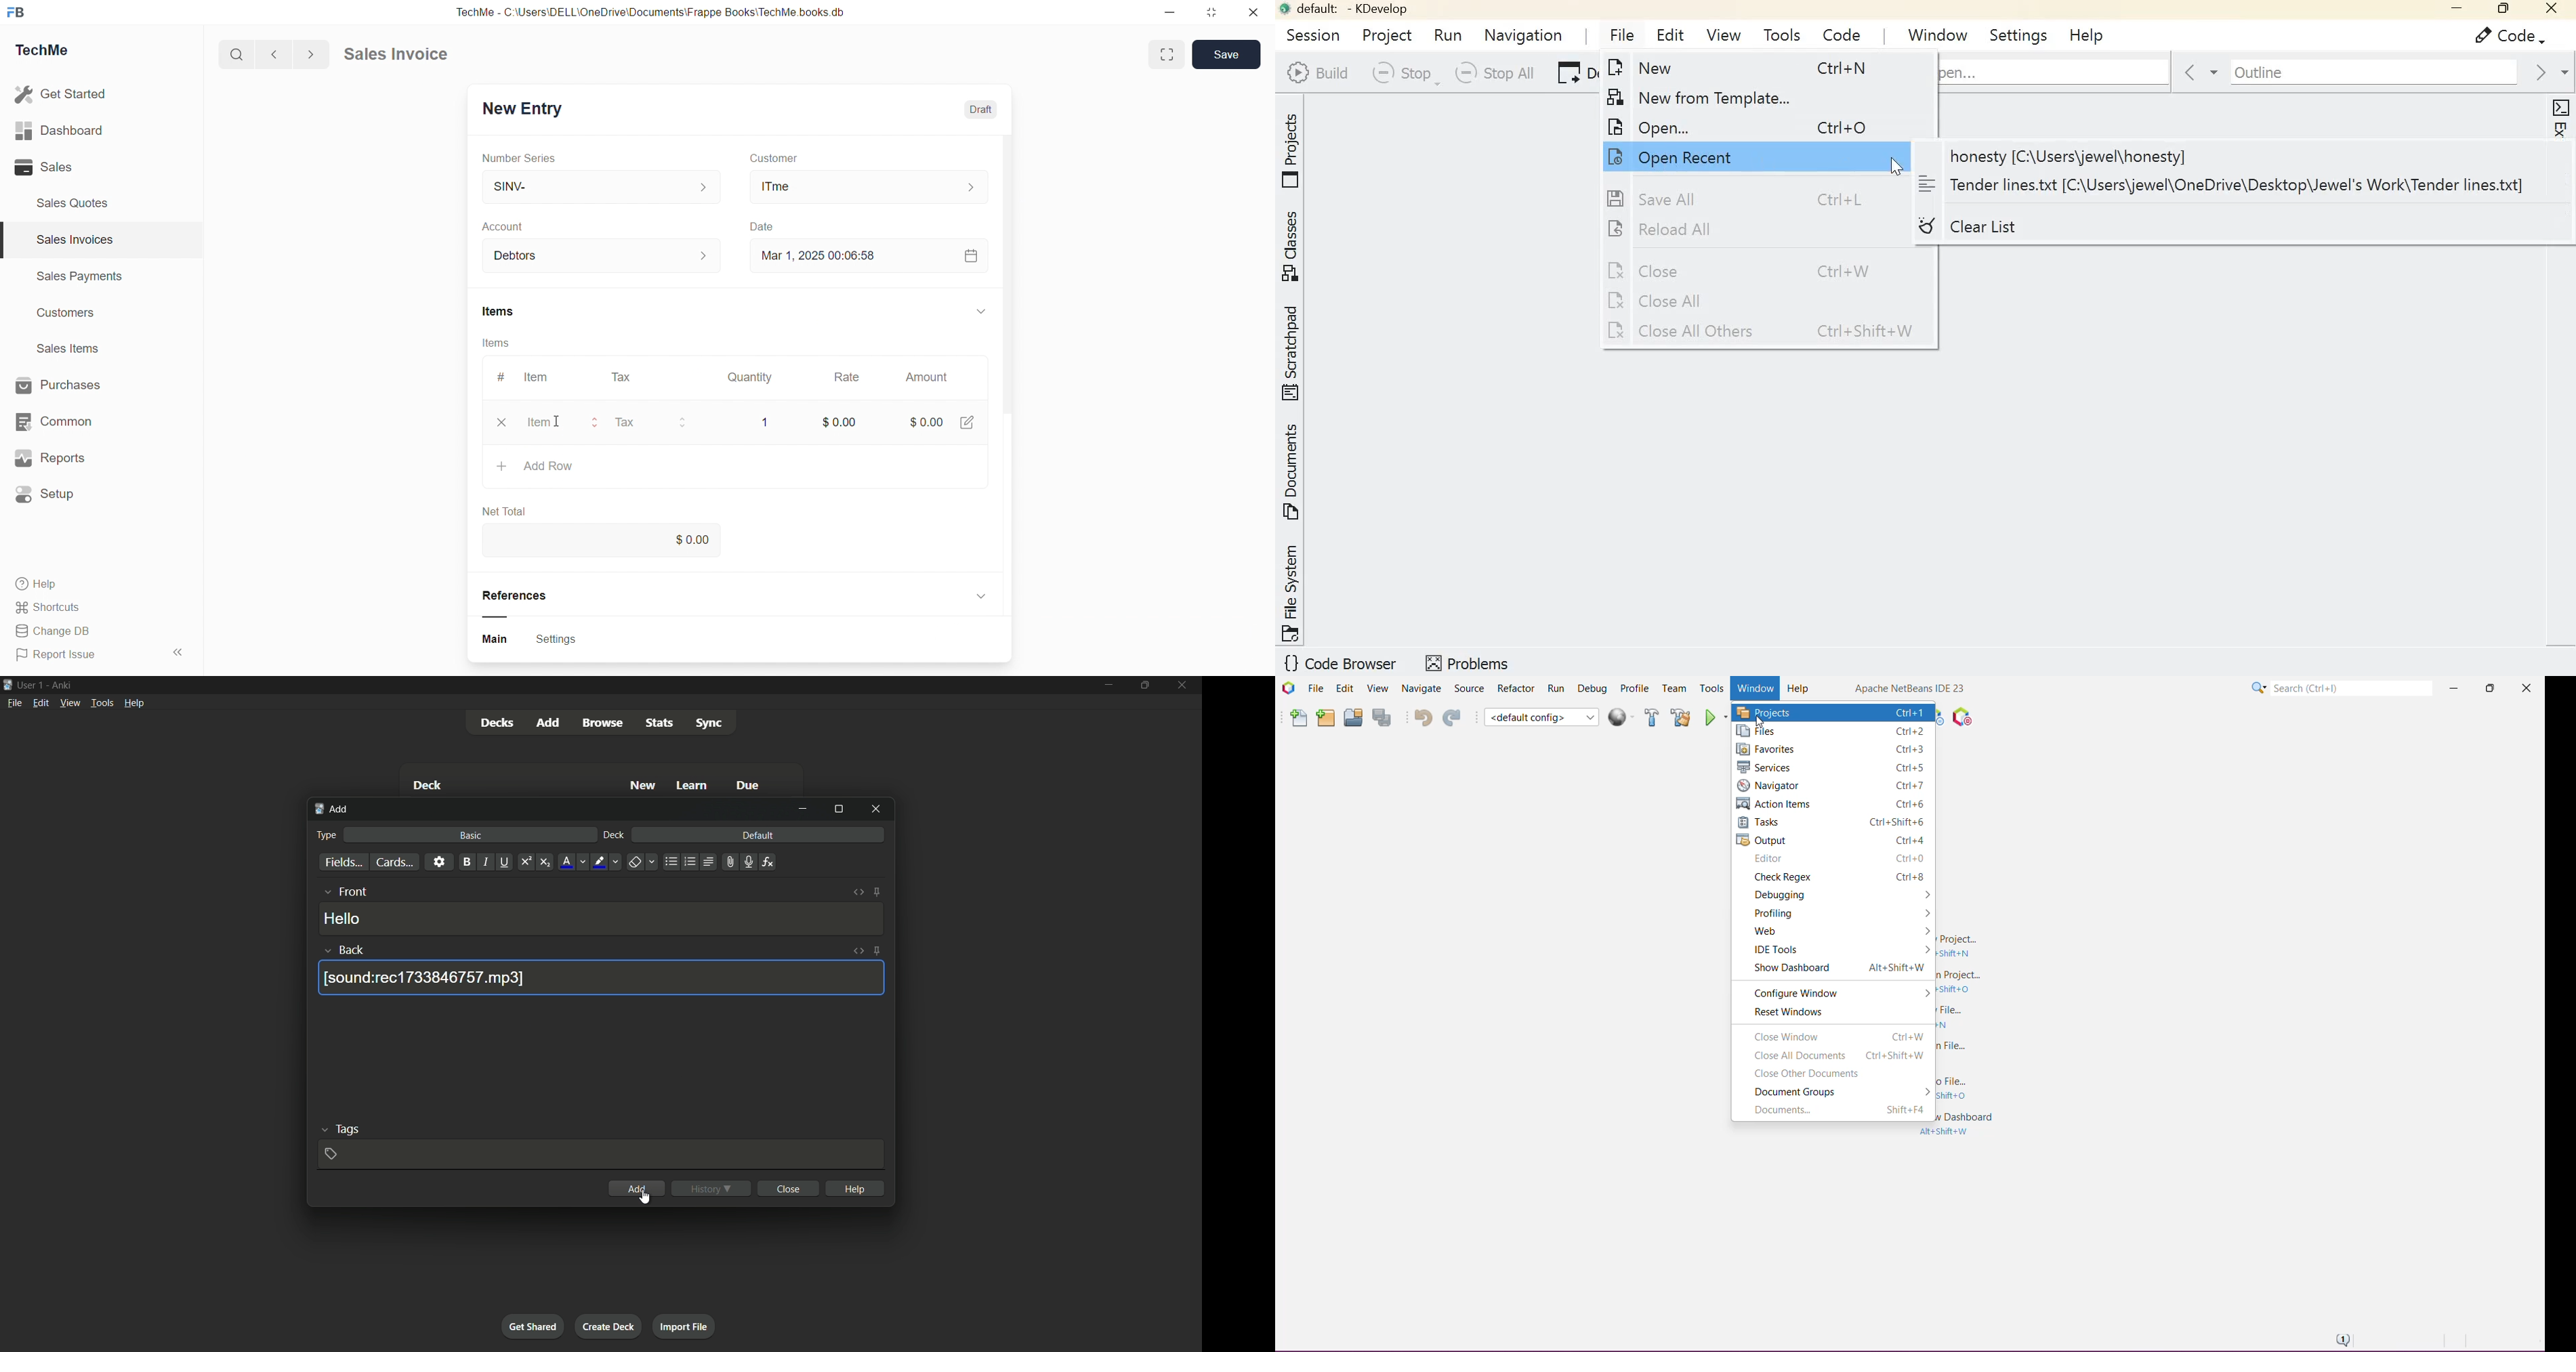  What do you see at coordinates (754, 376) in the screenshot?
I see `Quantity` at bounding box center [754, 376].